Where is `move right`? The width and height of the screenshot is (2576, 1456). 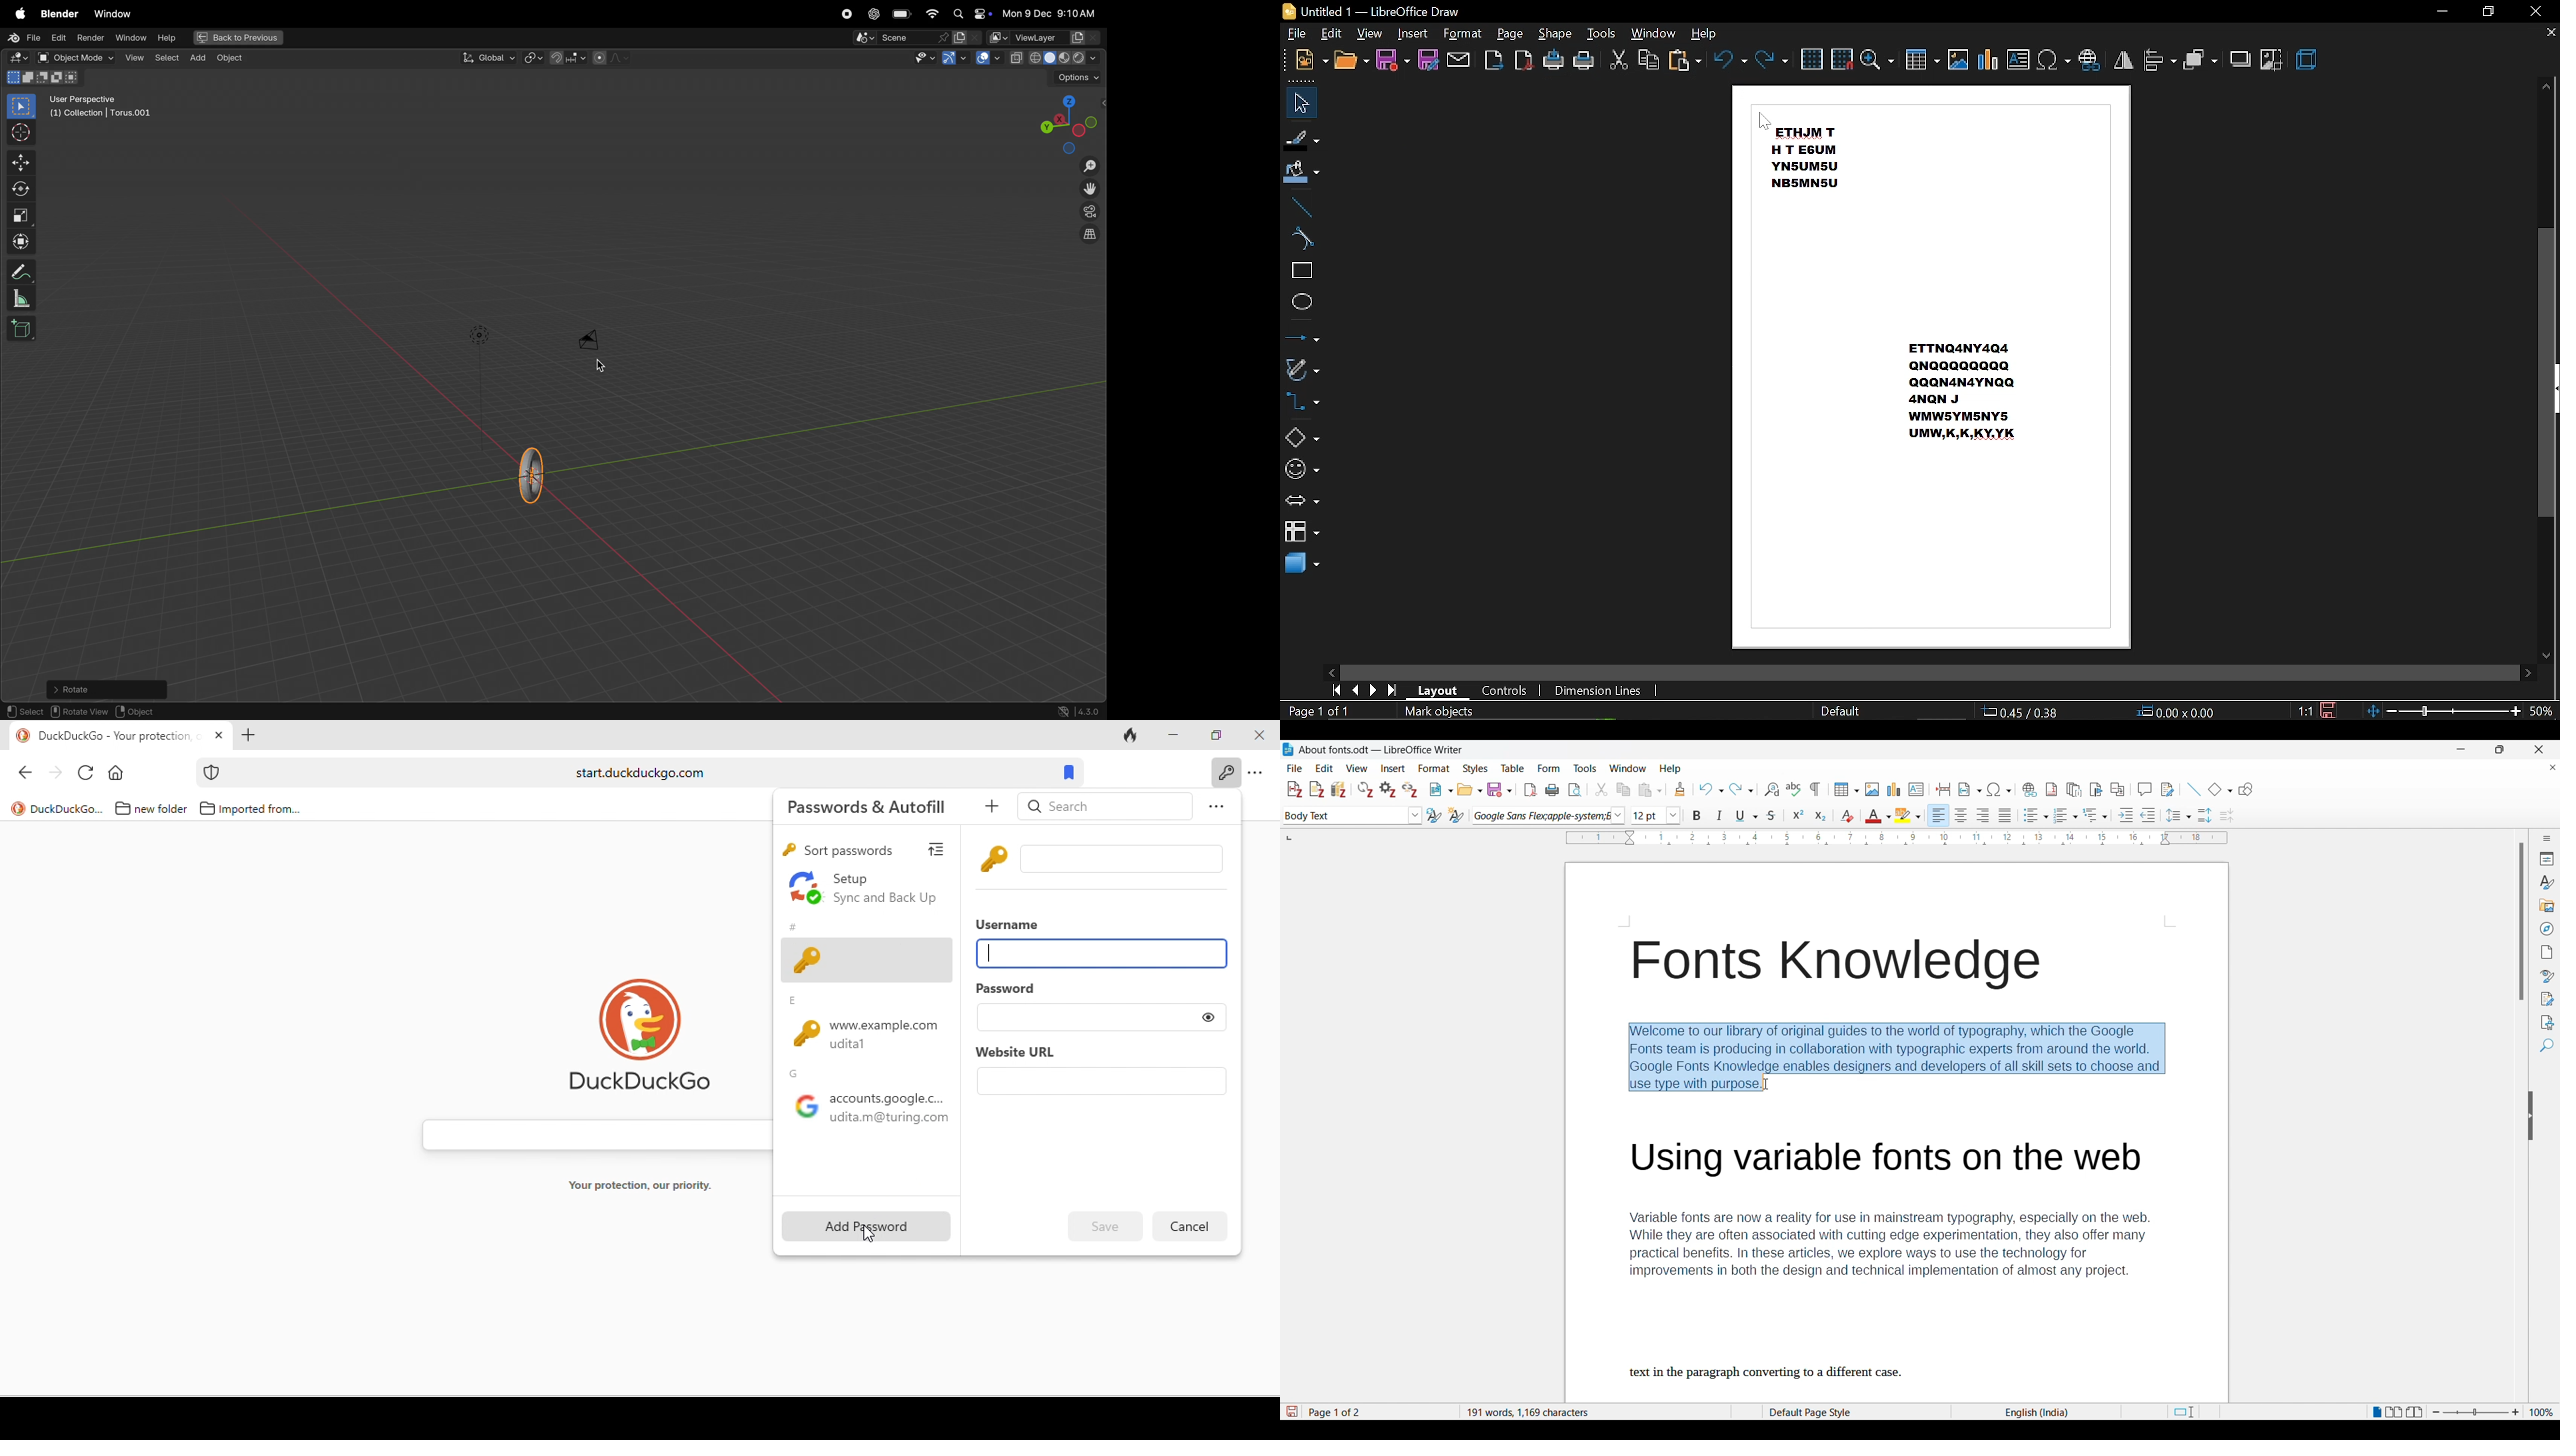
move right is located at coordinates (2527, 672).